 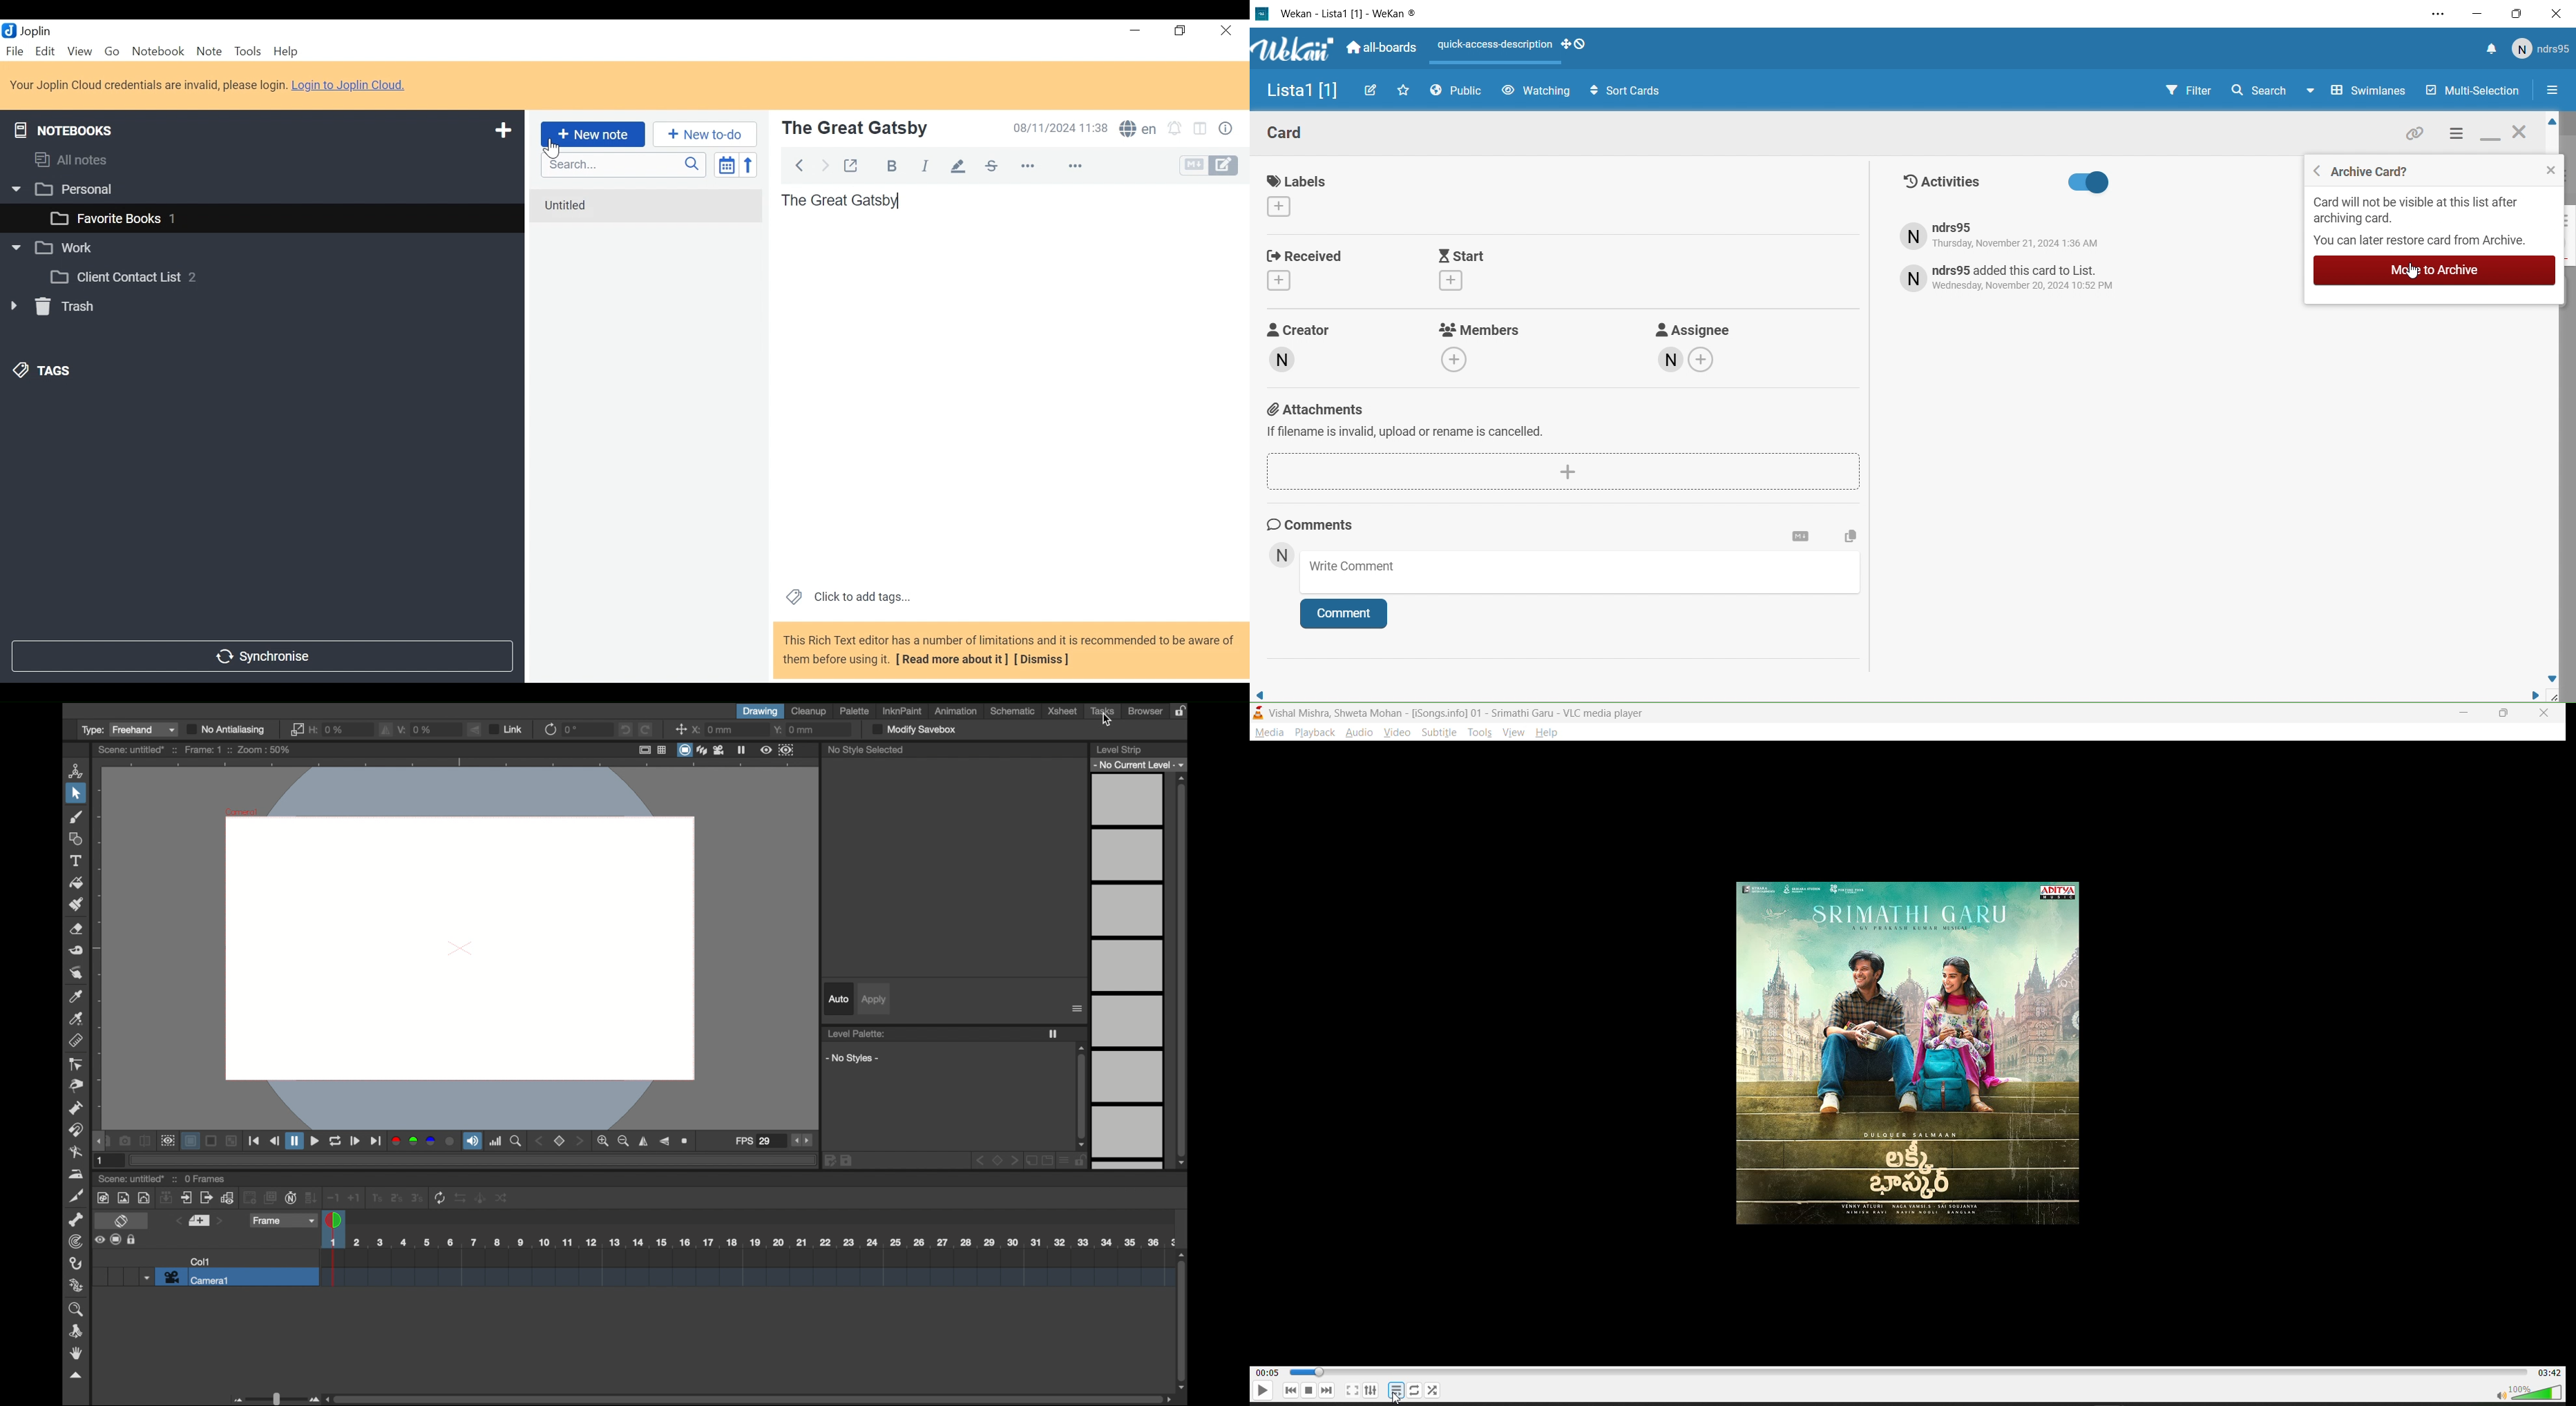 What do you see at coordinates (761, 711) in the screenshot?
I see `drawing` at bounding box center [761, 711].